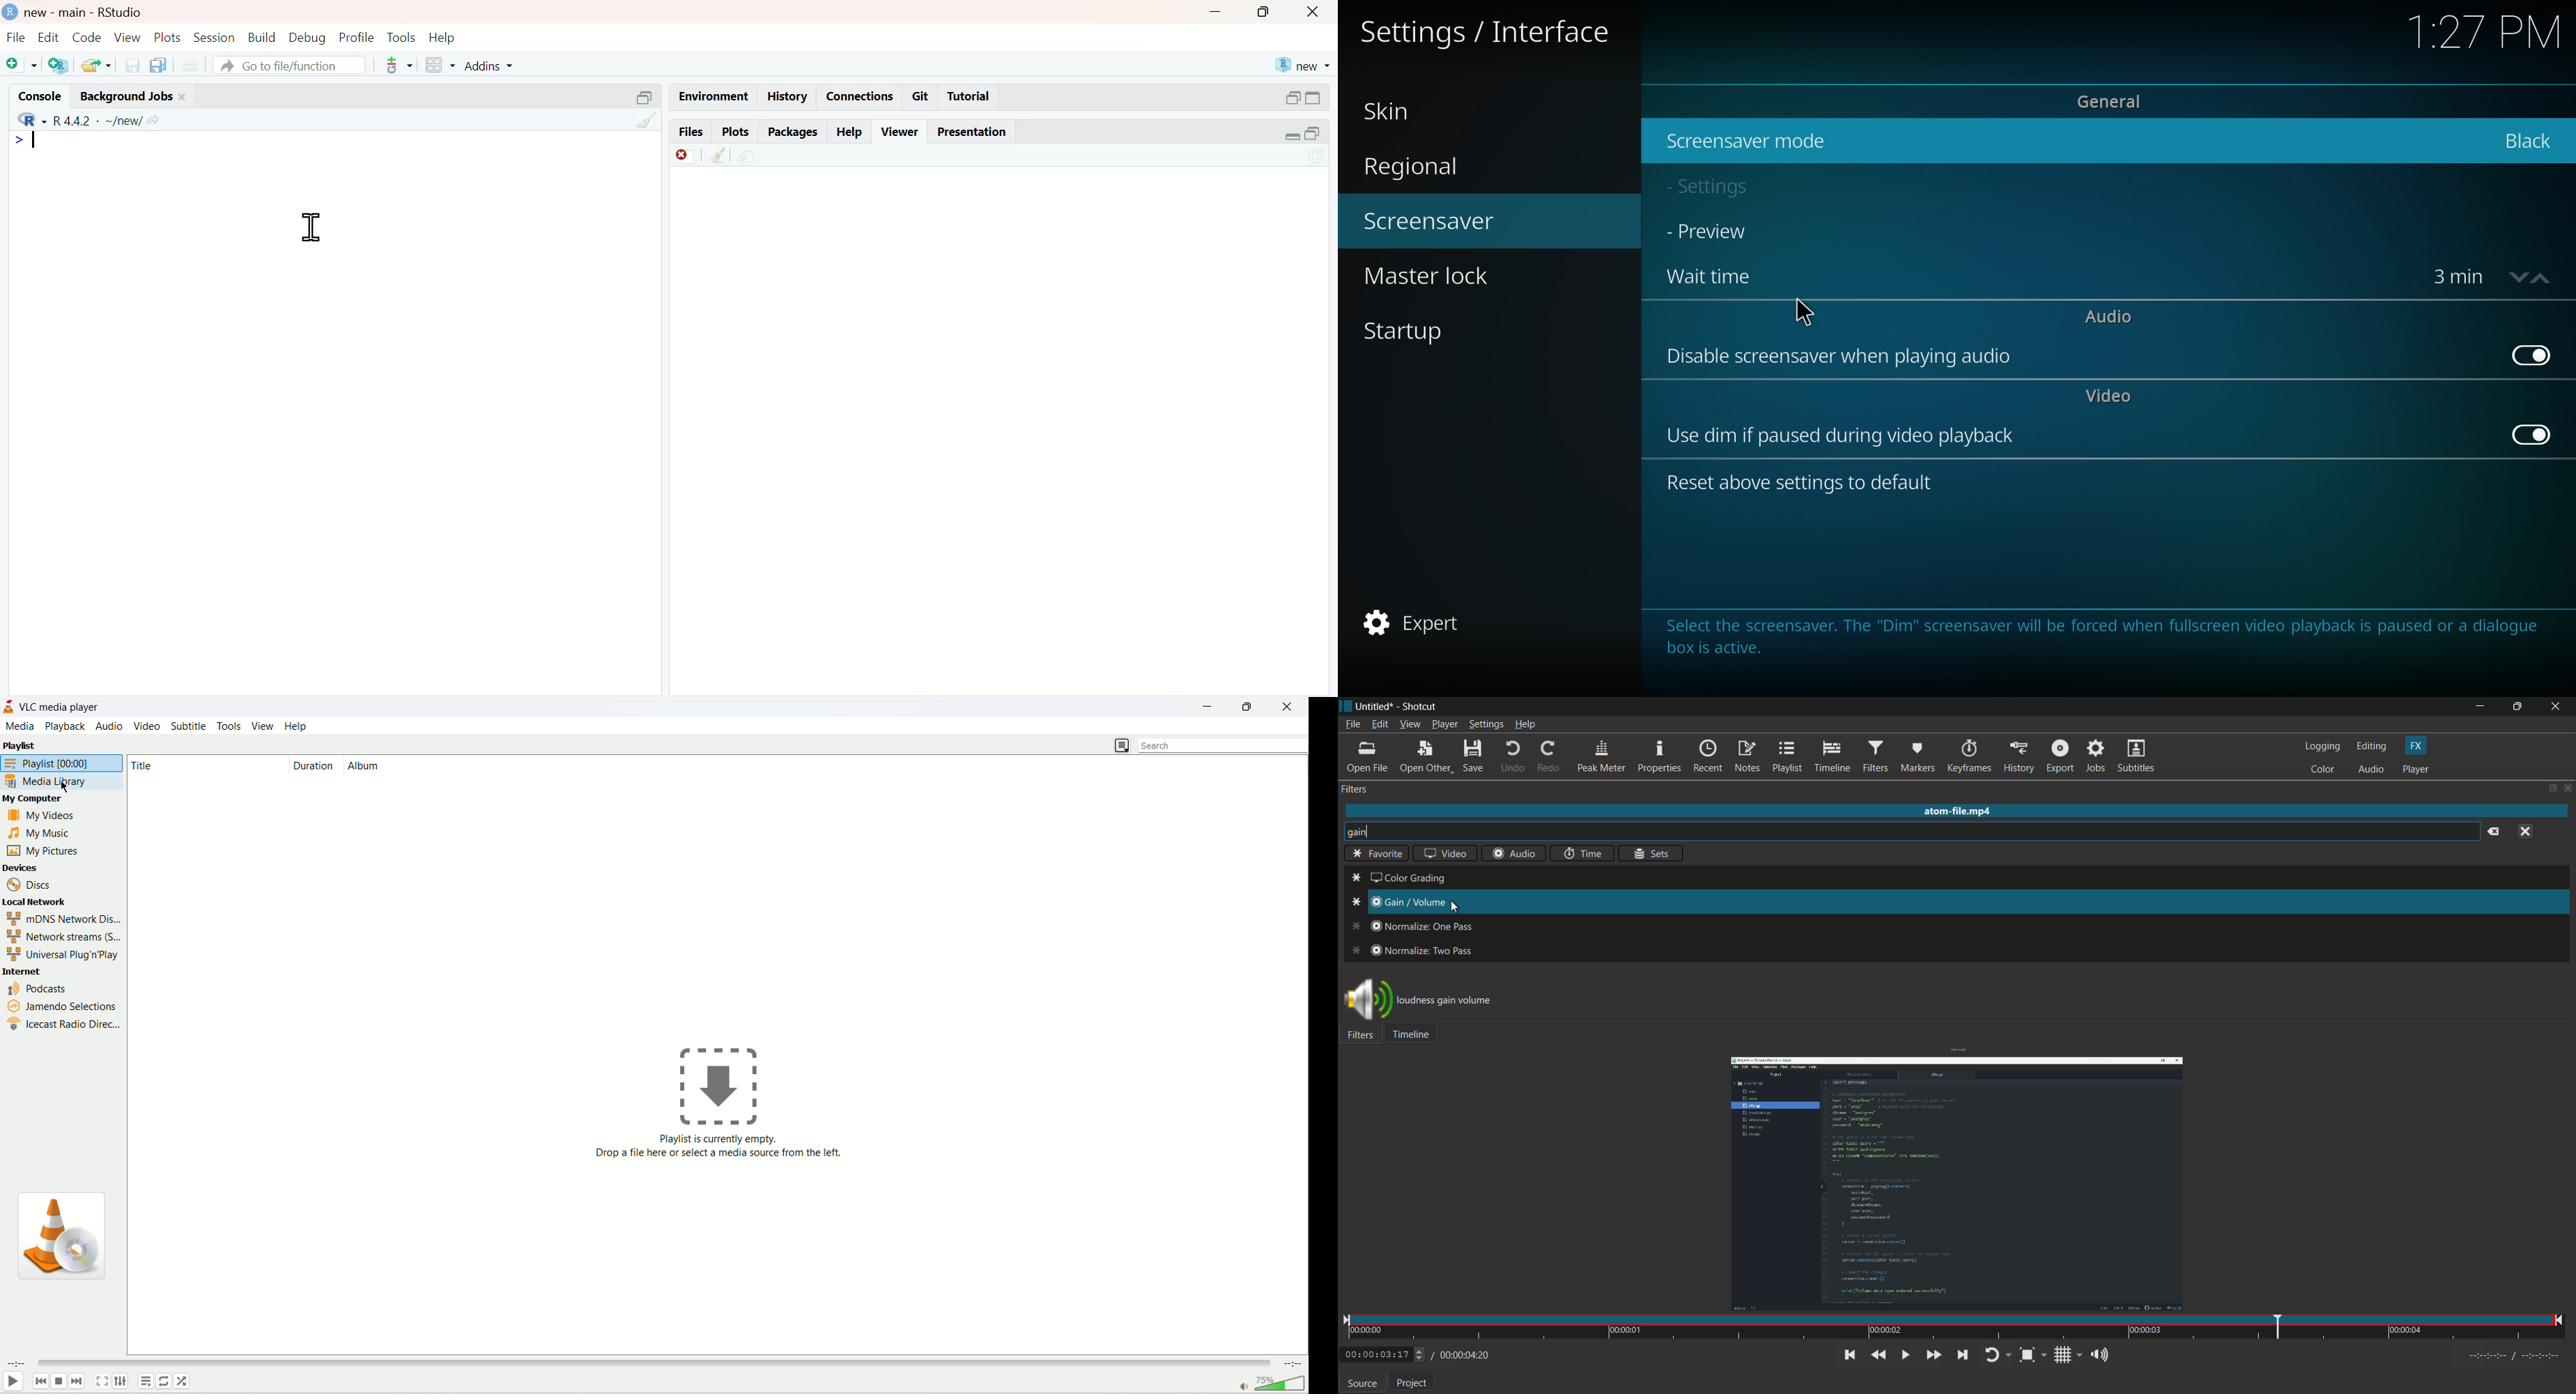  Describe the element at coordinates (1214, 11) in the screenshot. I see `minimise` at that location.